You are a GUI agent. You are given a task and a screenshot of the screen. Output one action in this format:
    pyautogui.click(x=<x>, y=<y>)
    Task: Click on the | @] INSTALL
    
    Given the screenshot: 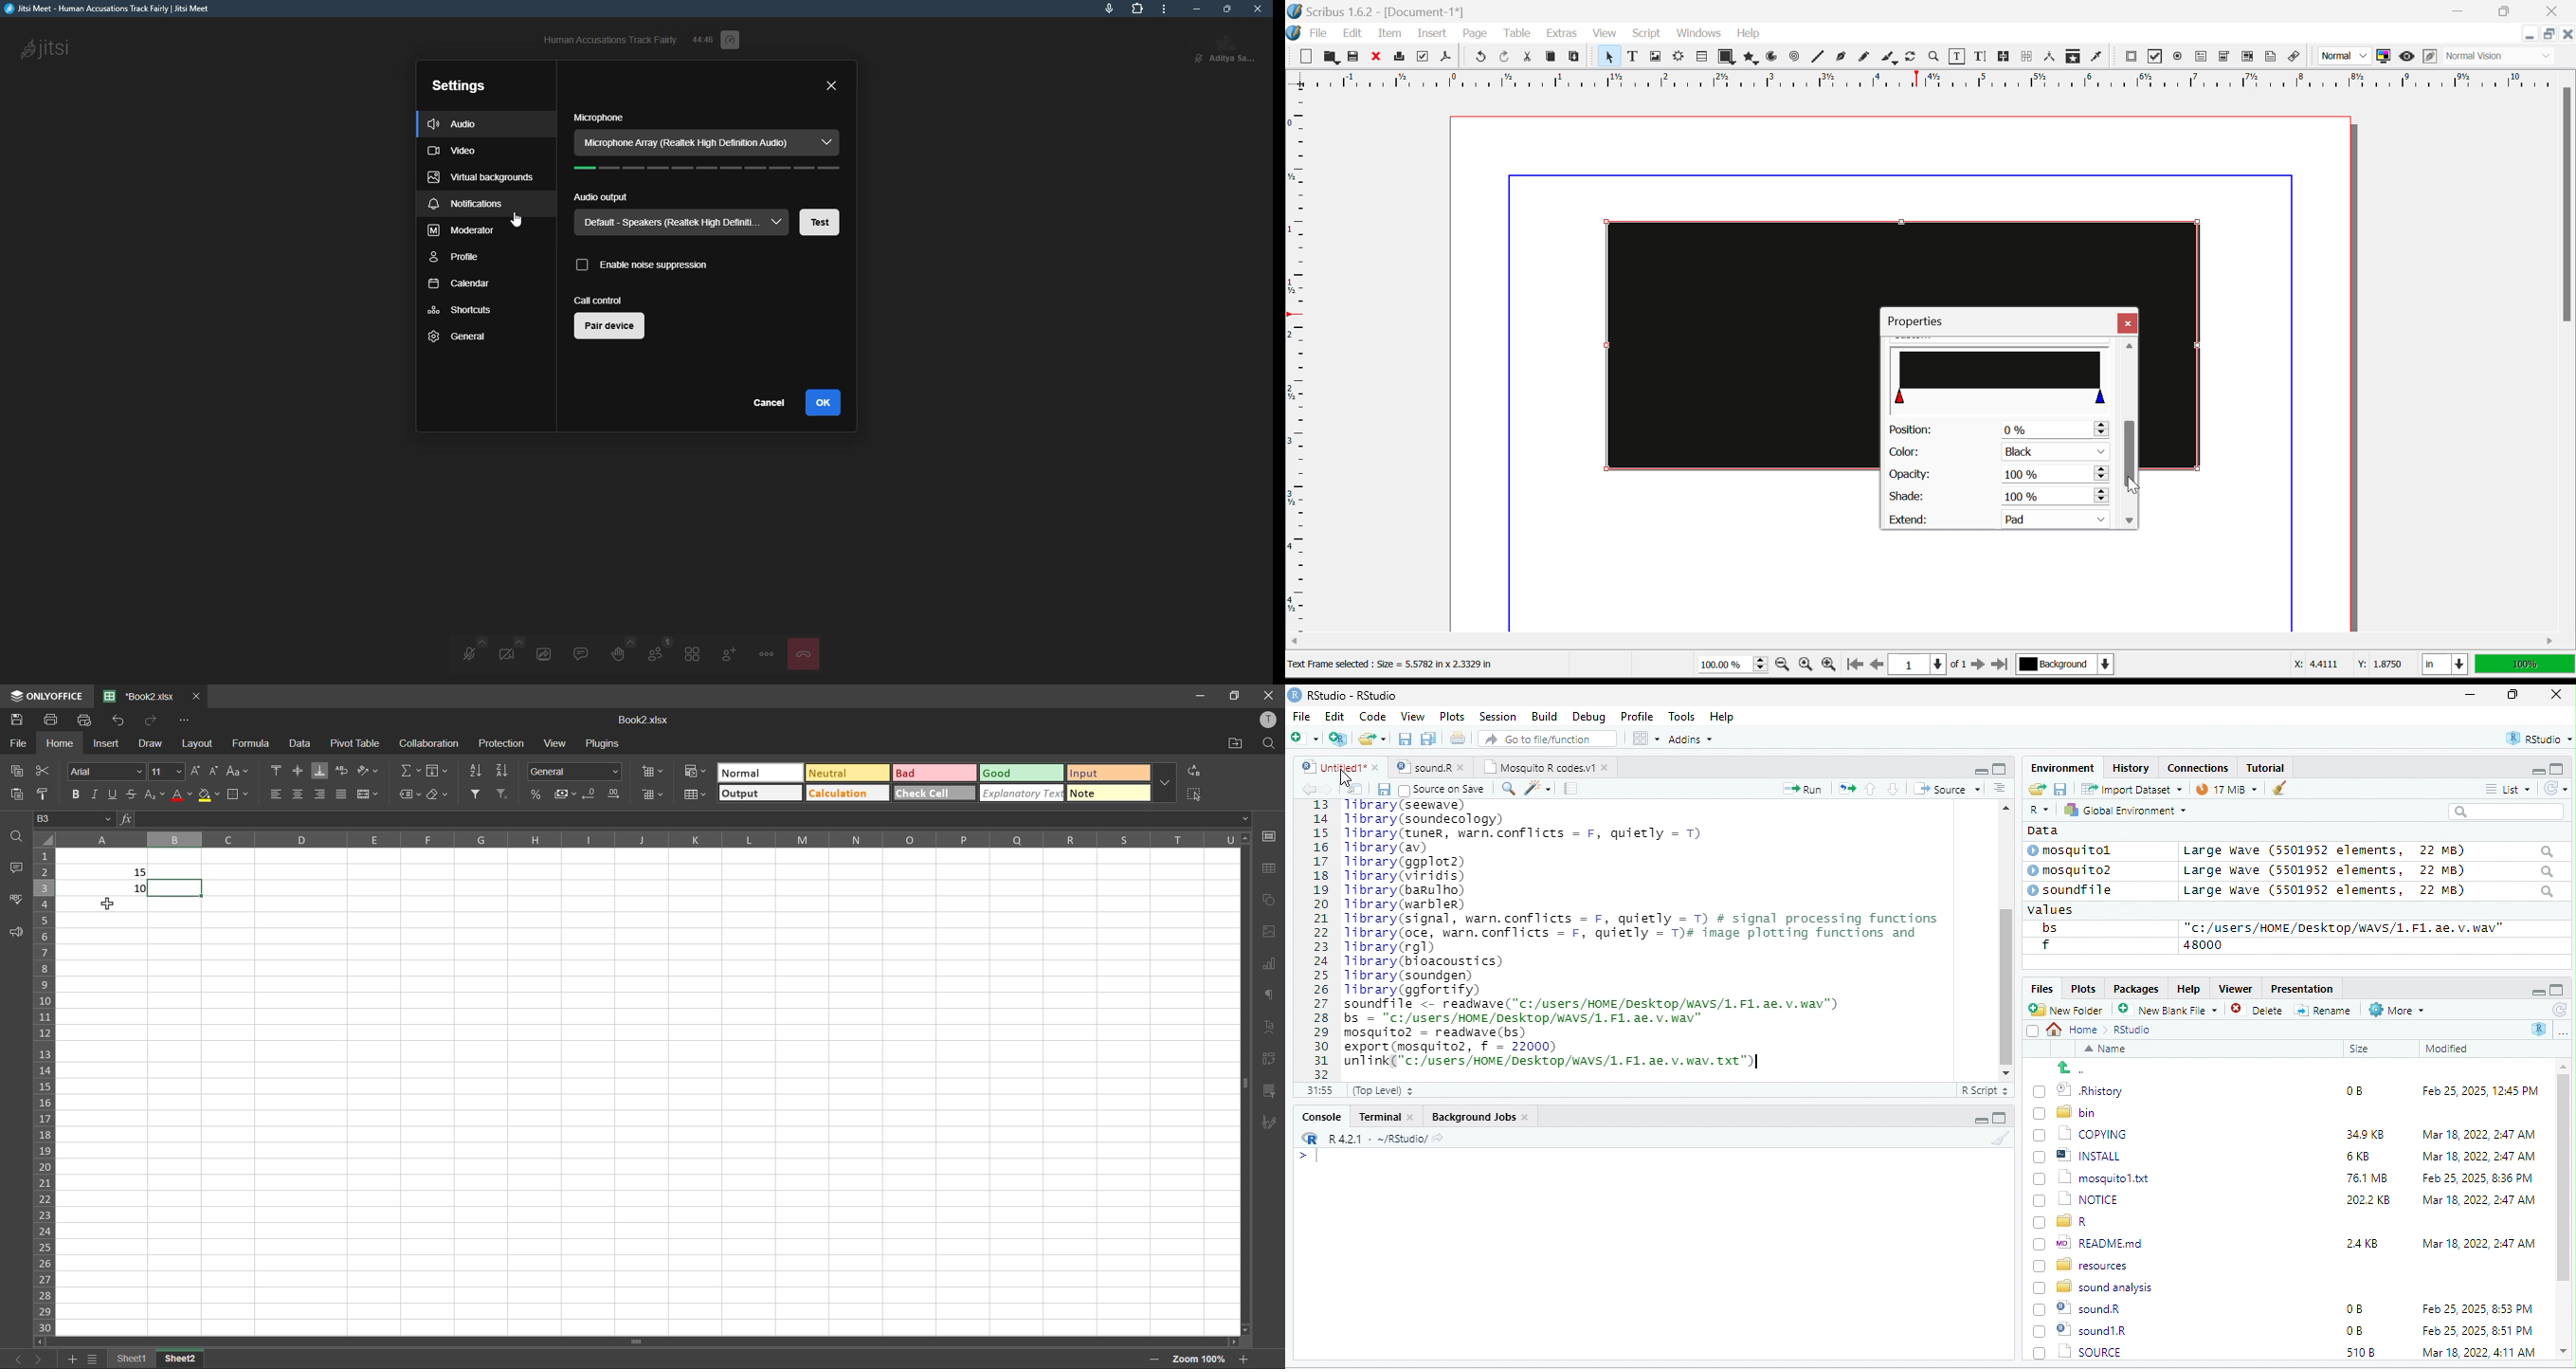 What is the action you would take?
    pyautogui.click(x=2080, y=1155)
    